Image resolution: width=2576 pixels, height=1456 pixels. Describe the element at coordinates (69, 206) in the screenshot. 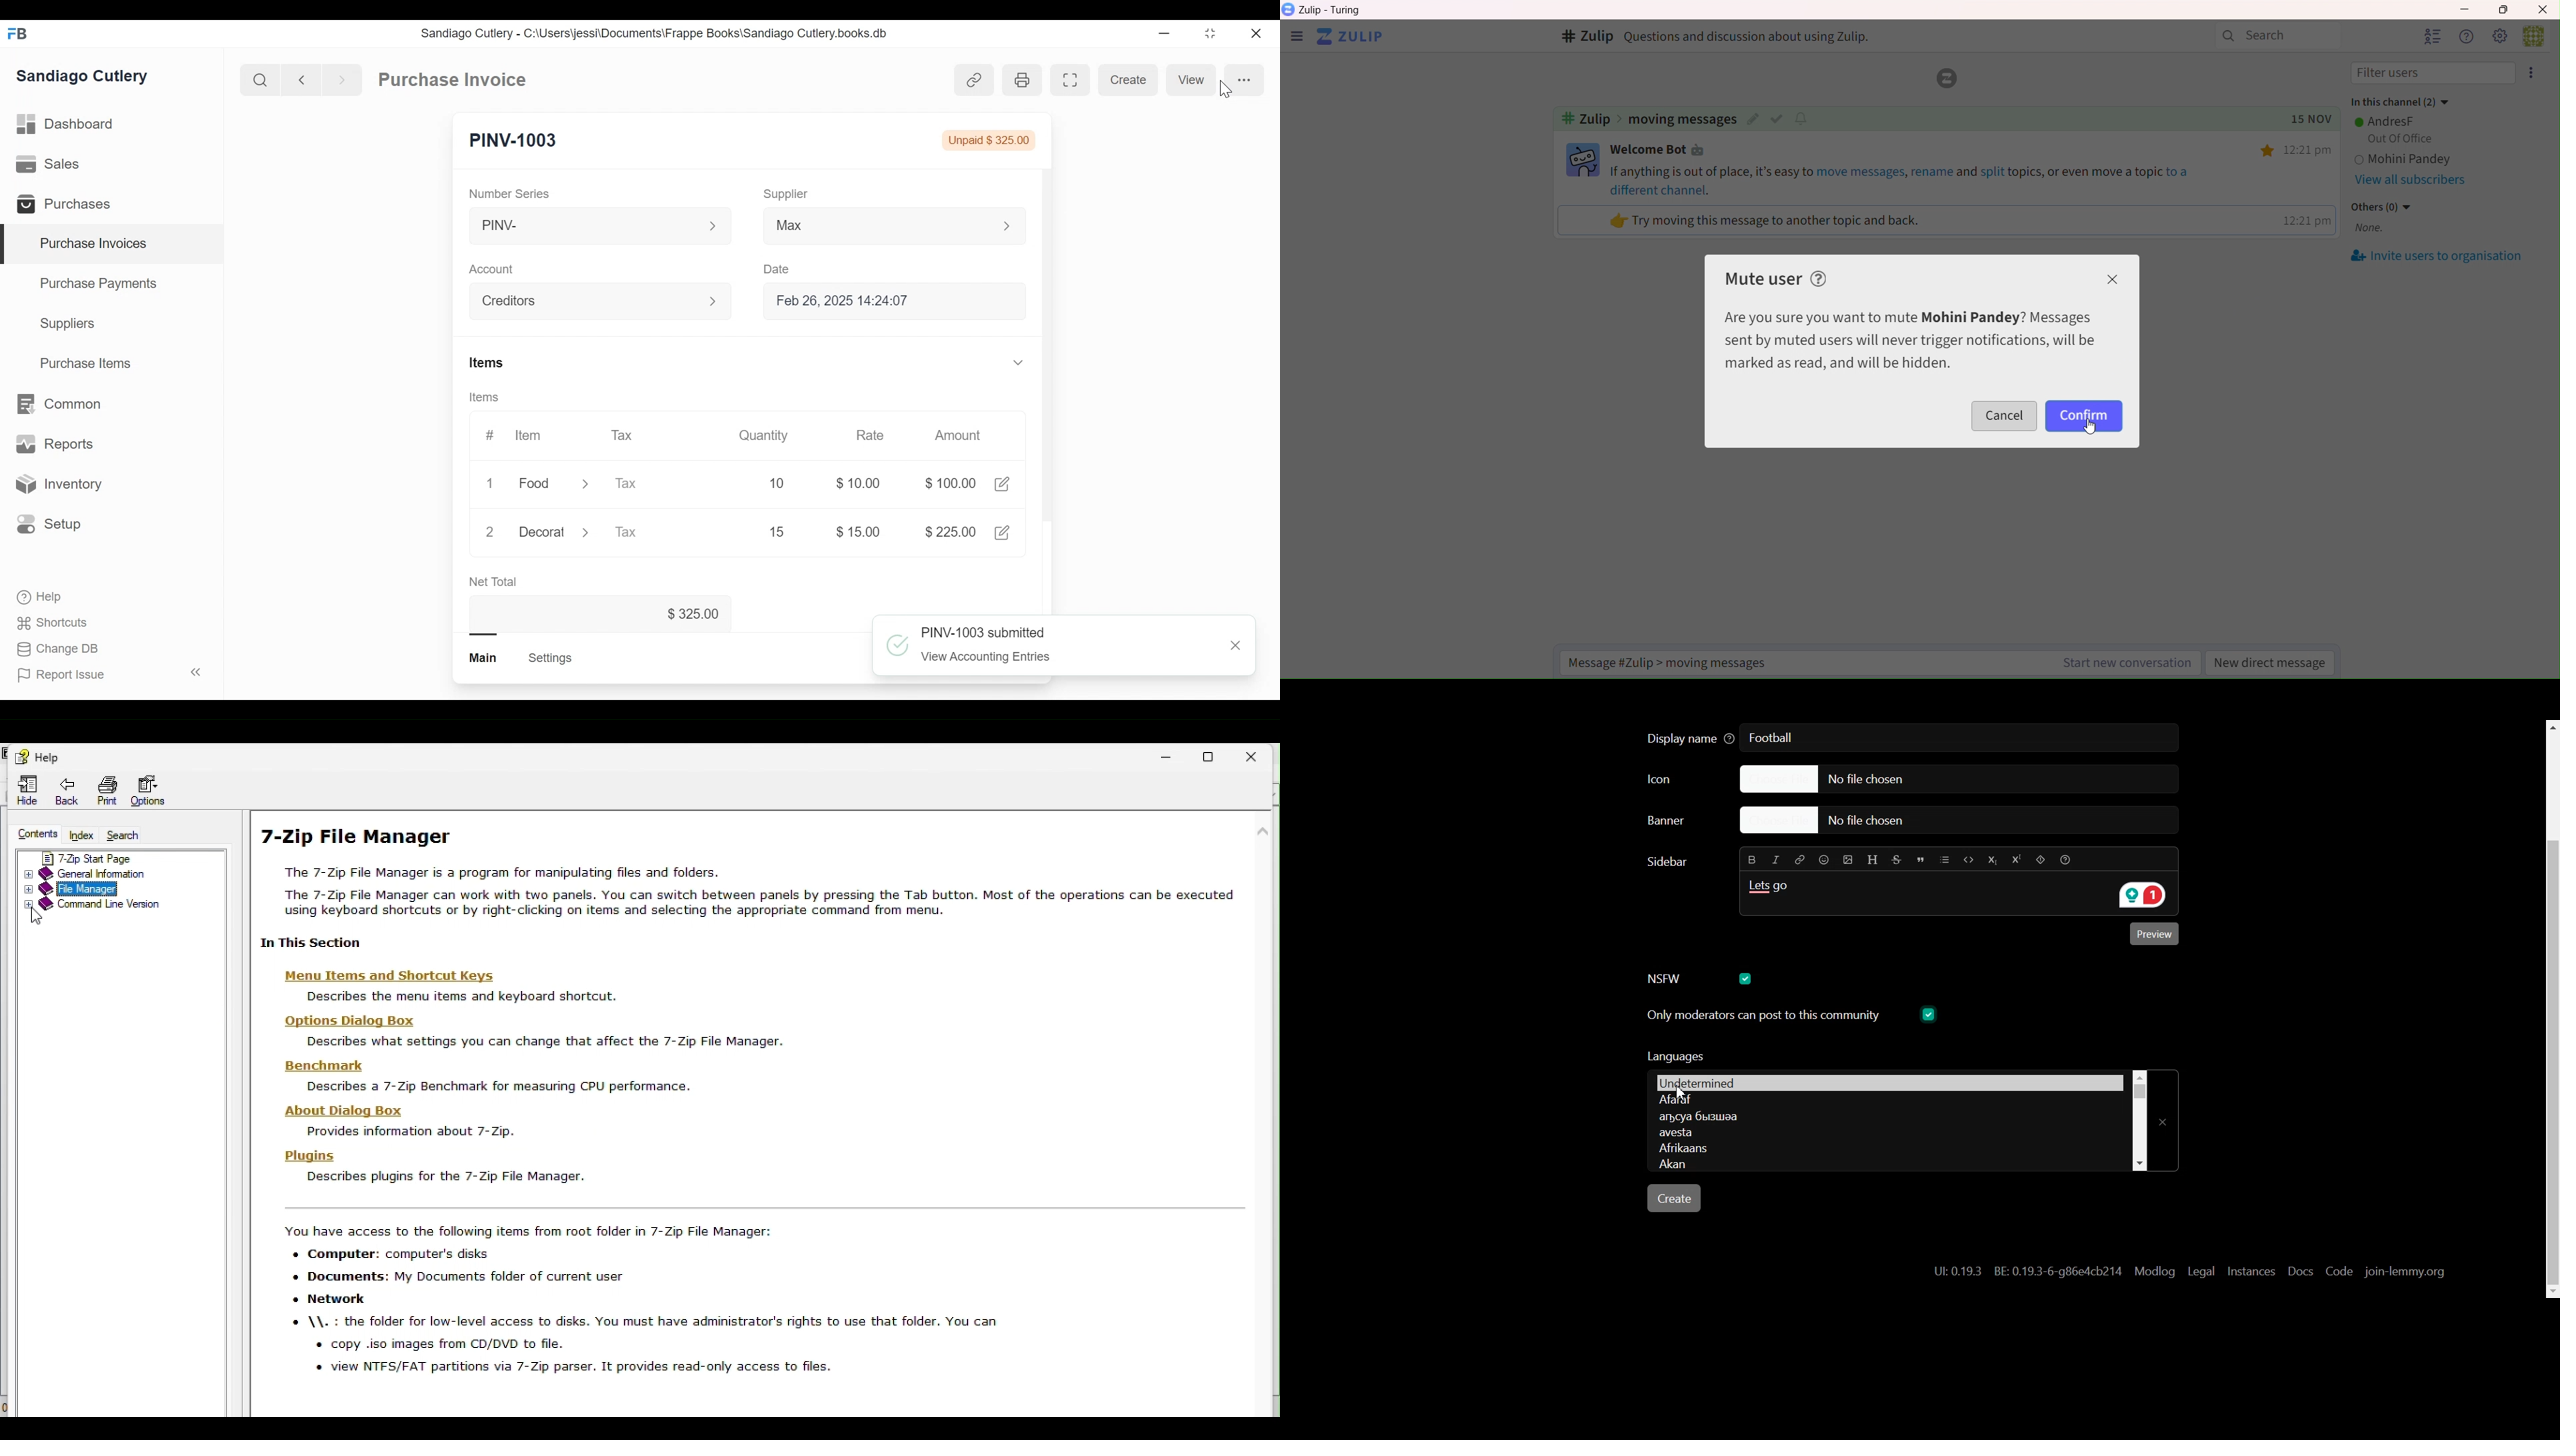

I see `Purchases` at that location.